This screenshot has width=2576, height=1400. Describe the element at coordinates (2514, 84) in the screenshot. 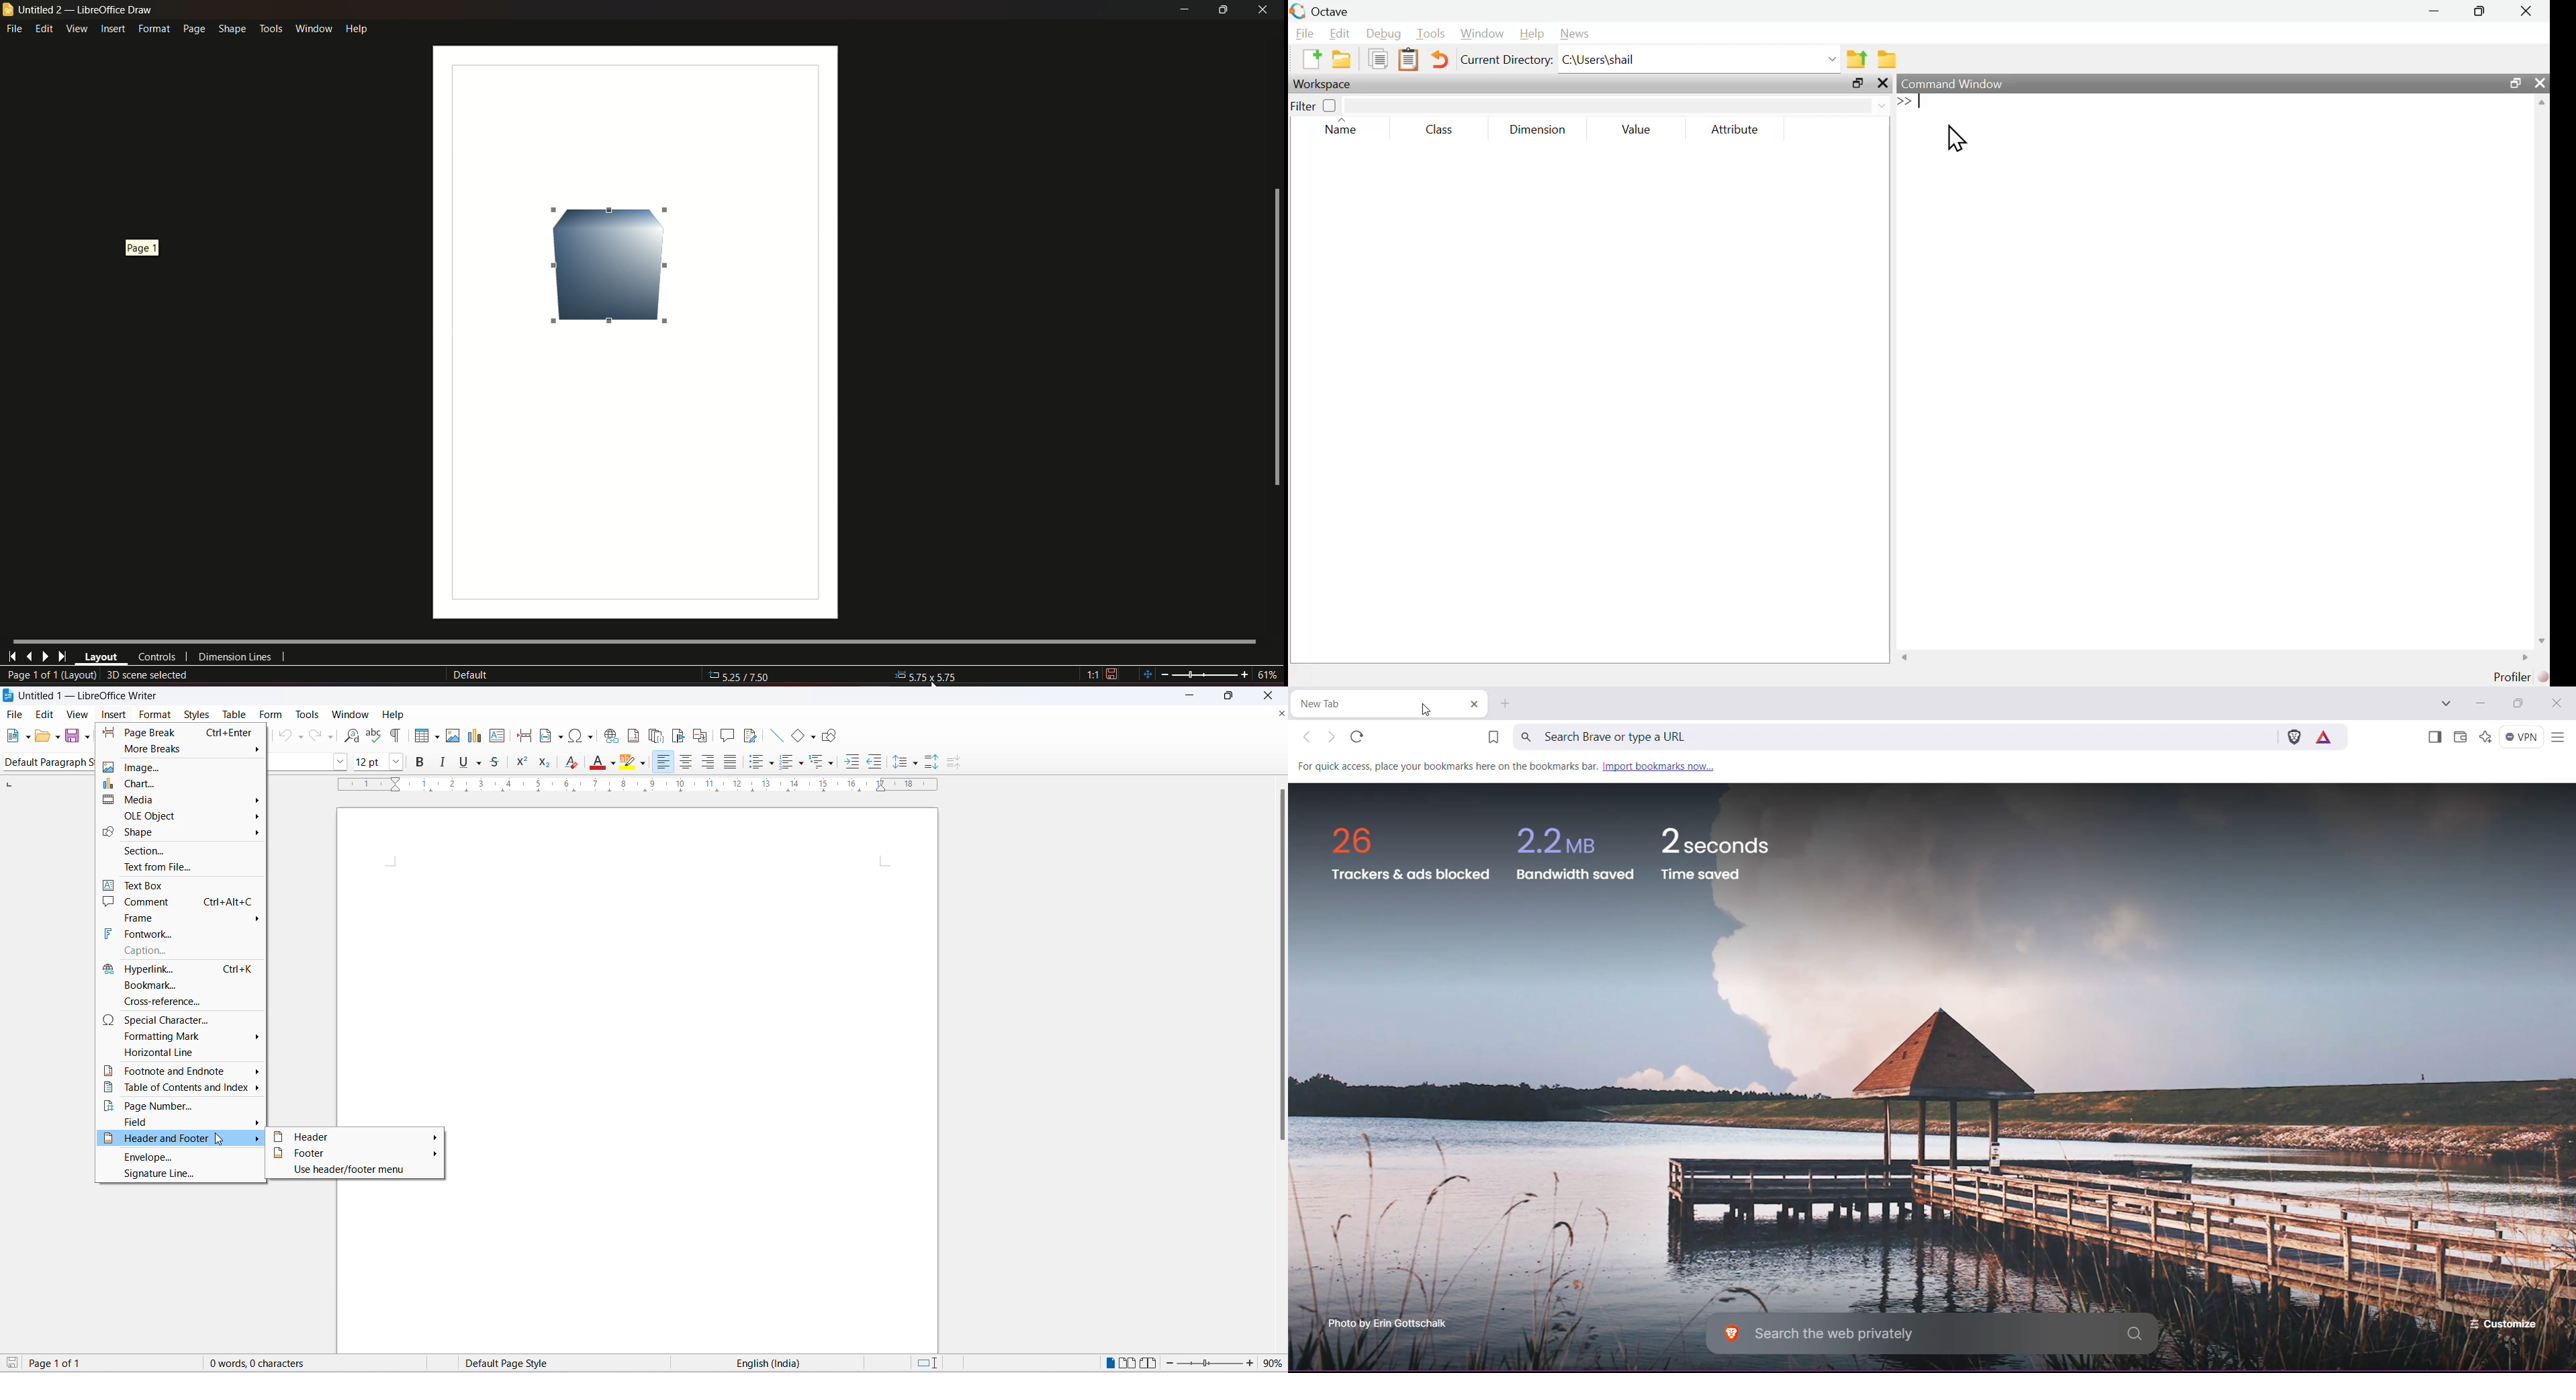

I see `restore down` at that location.